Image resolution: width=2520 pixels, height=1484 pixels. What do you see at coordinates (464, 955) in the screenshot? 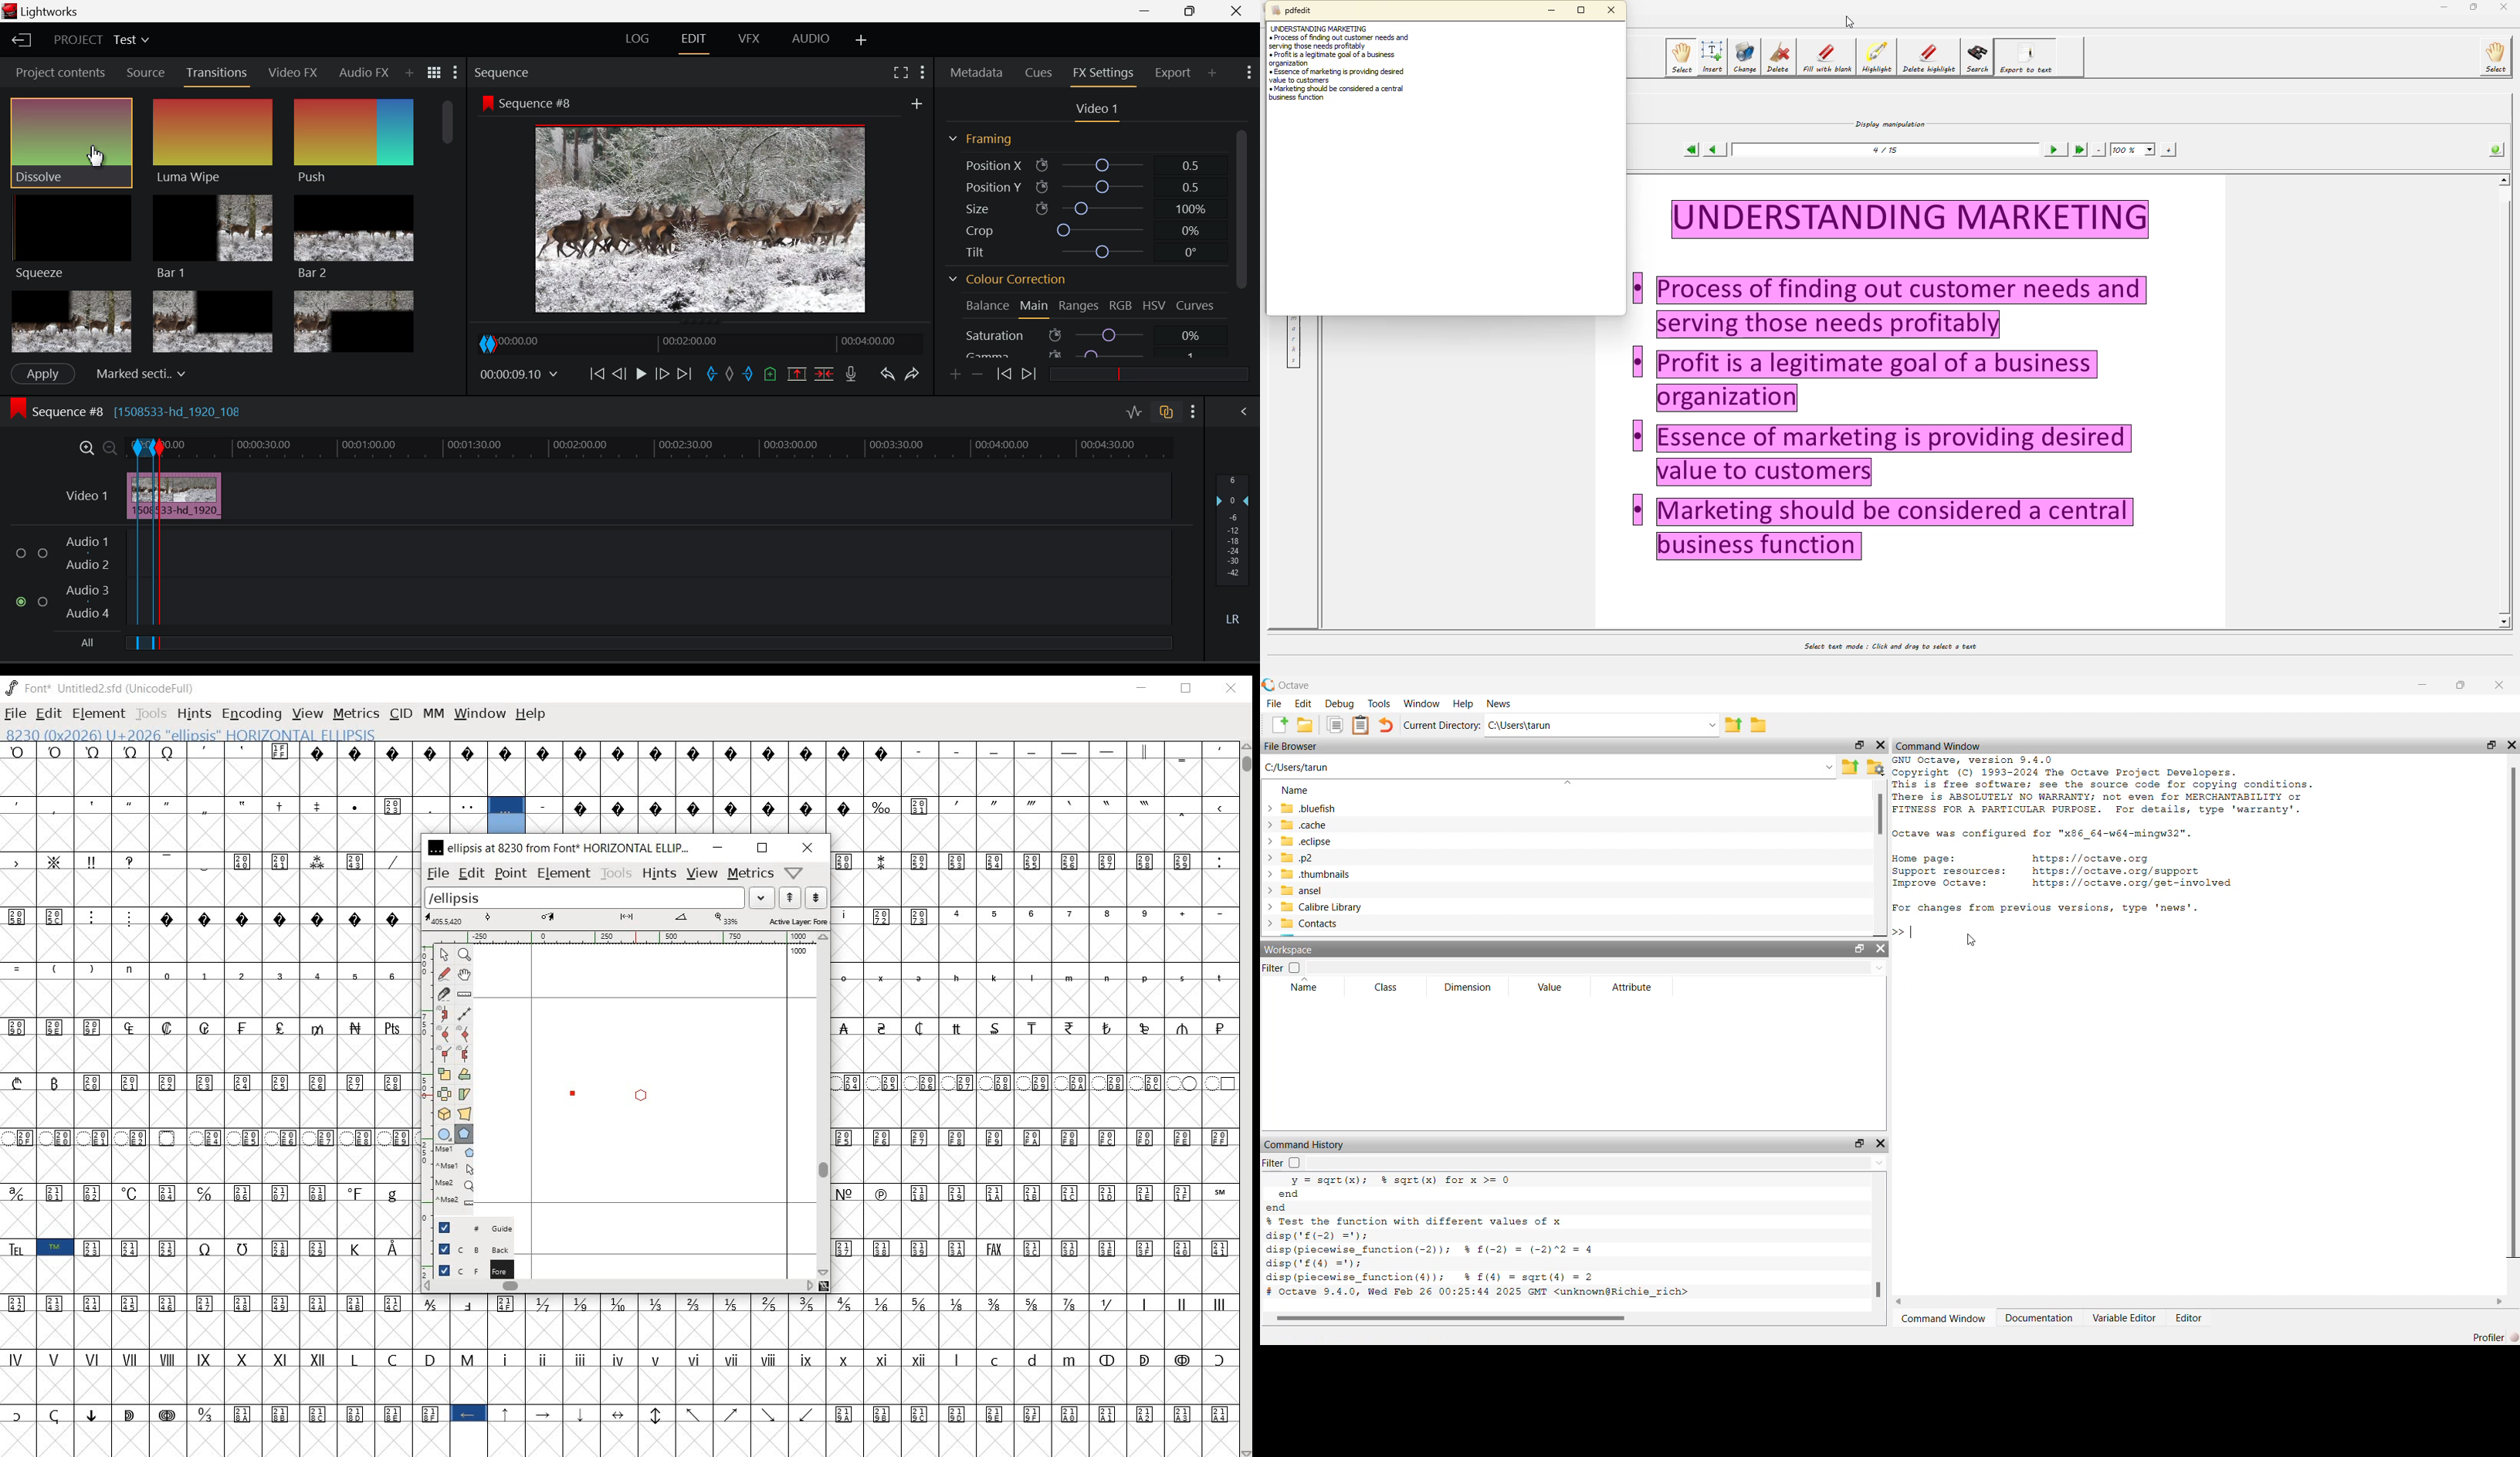
I see `MAGNIFY` at bounding box center [464, 955].